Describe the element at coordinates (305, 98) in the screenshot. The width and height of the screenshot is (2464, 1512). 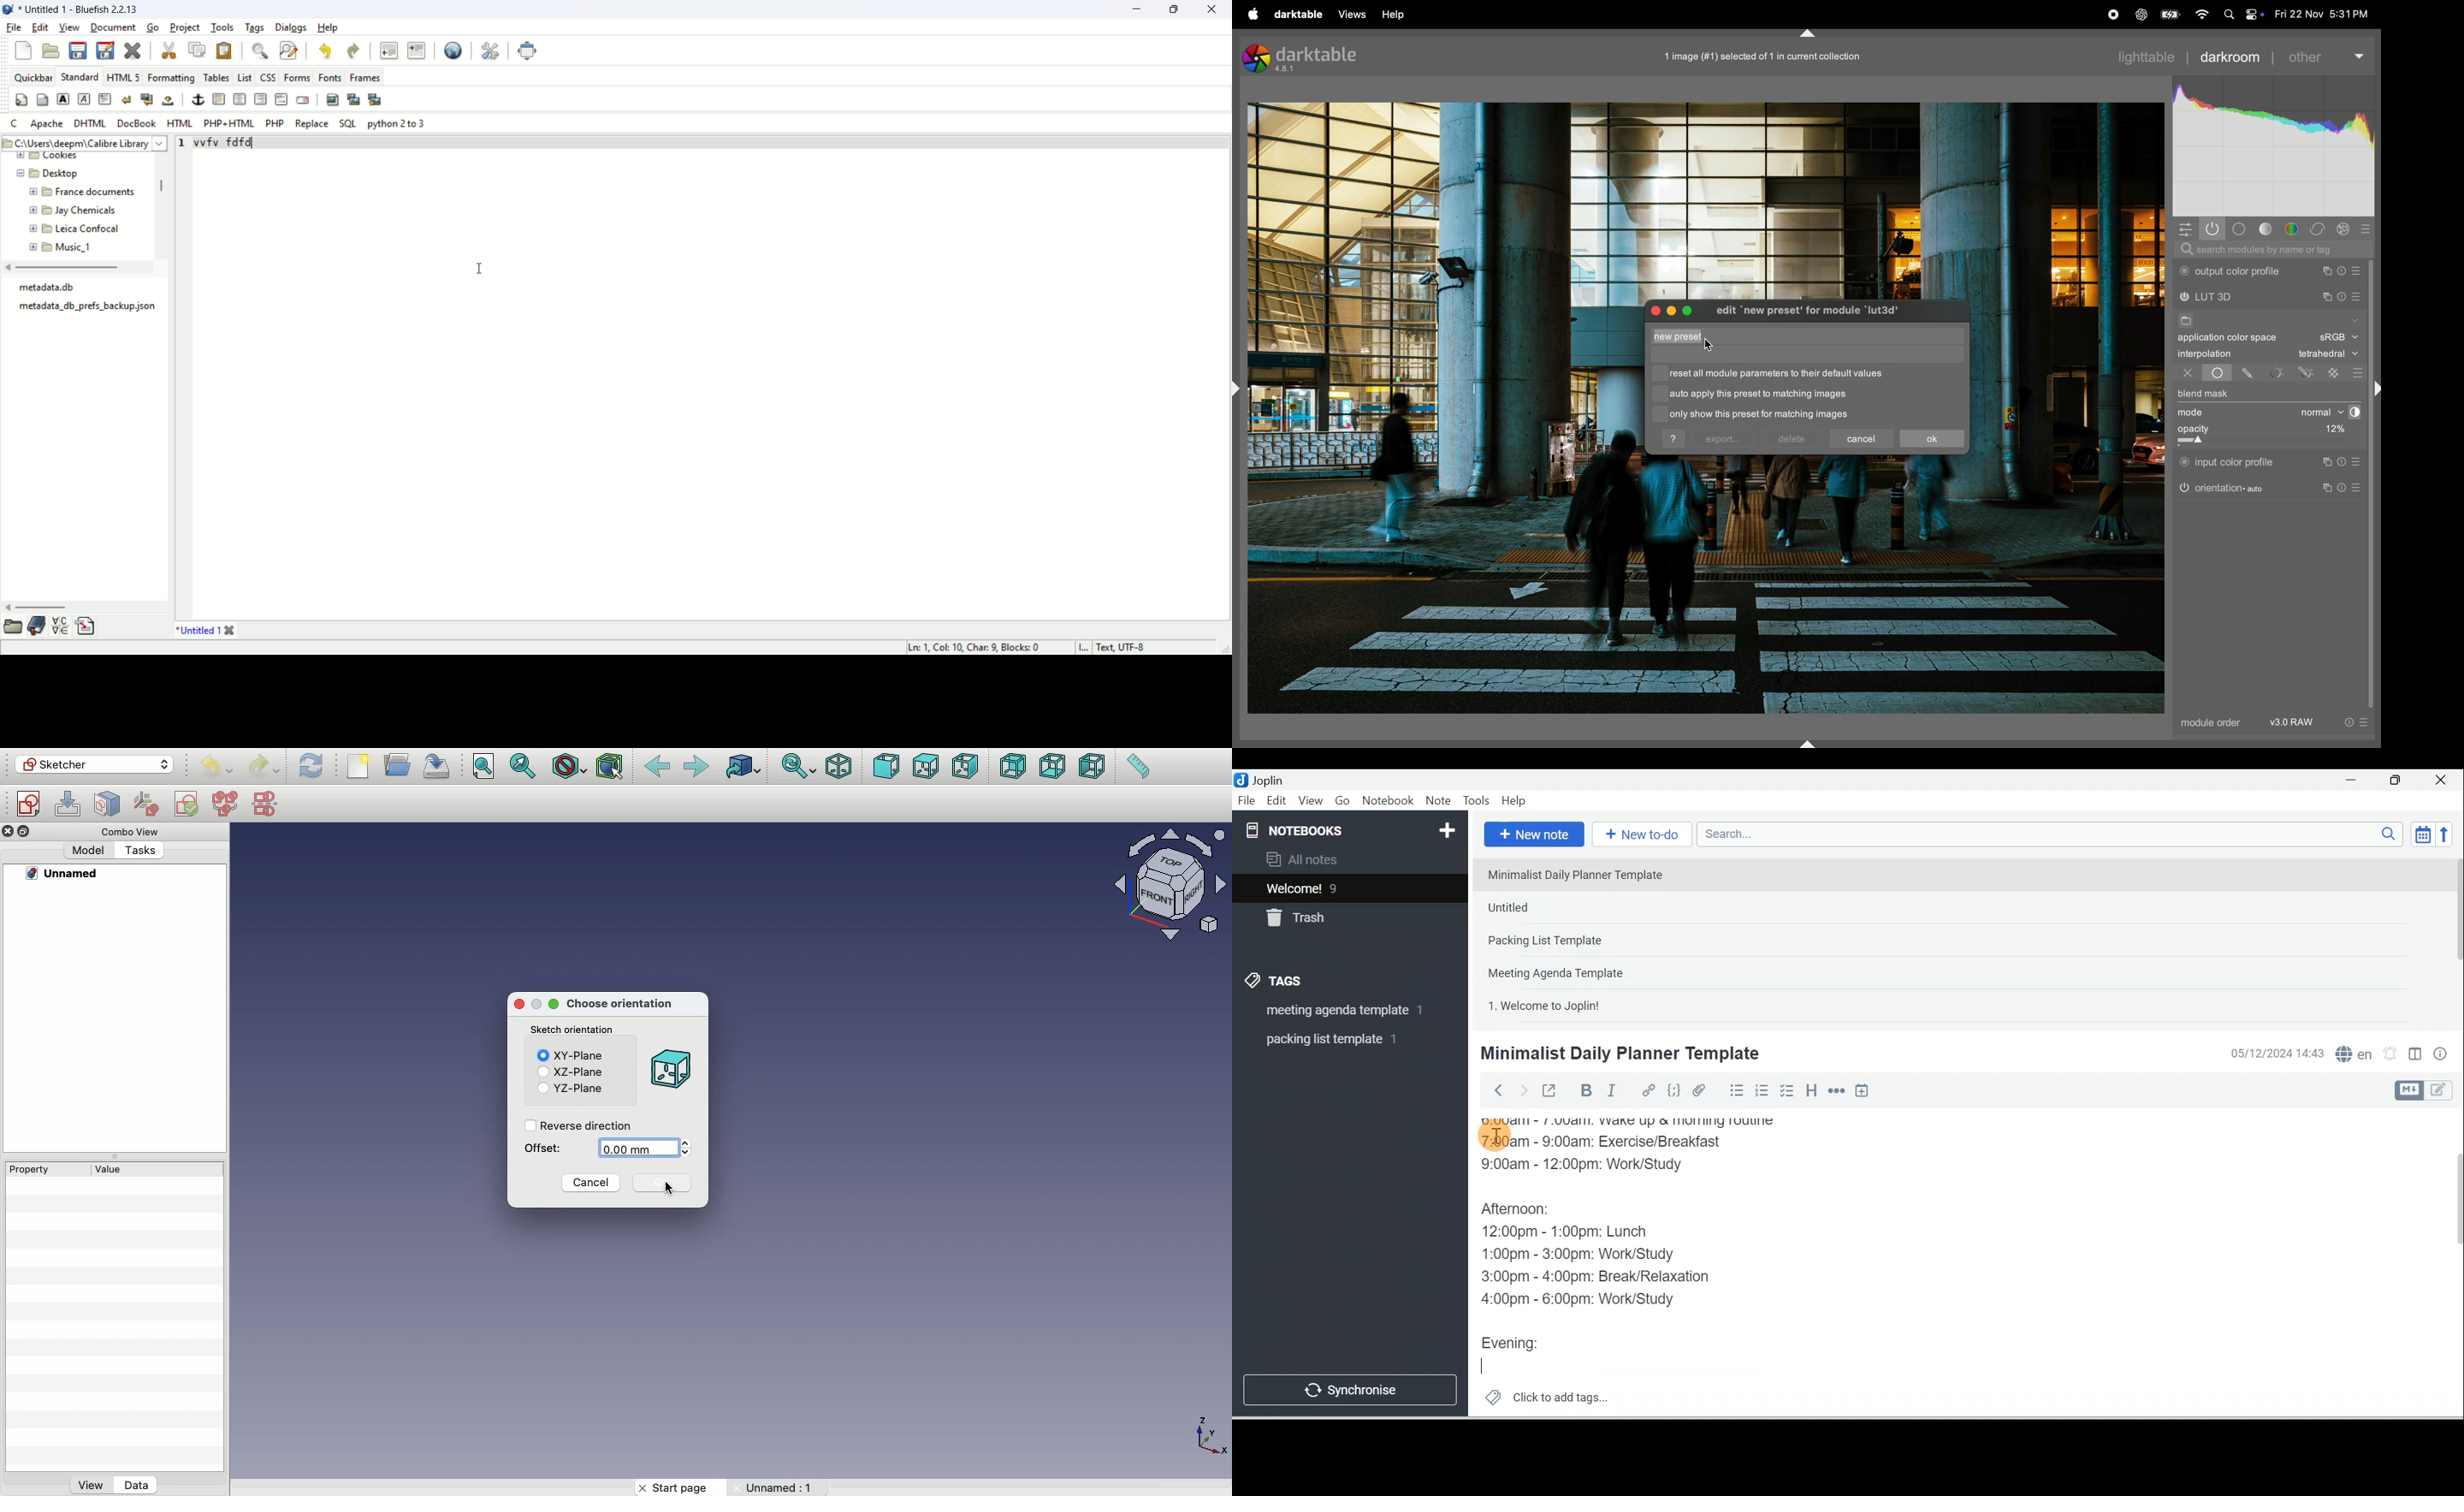
I see `email` at that location.